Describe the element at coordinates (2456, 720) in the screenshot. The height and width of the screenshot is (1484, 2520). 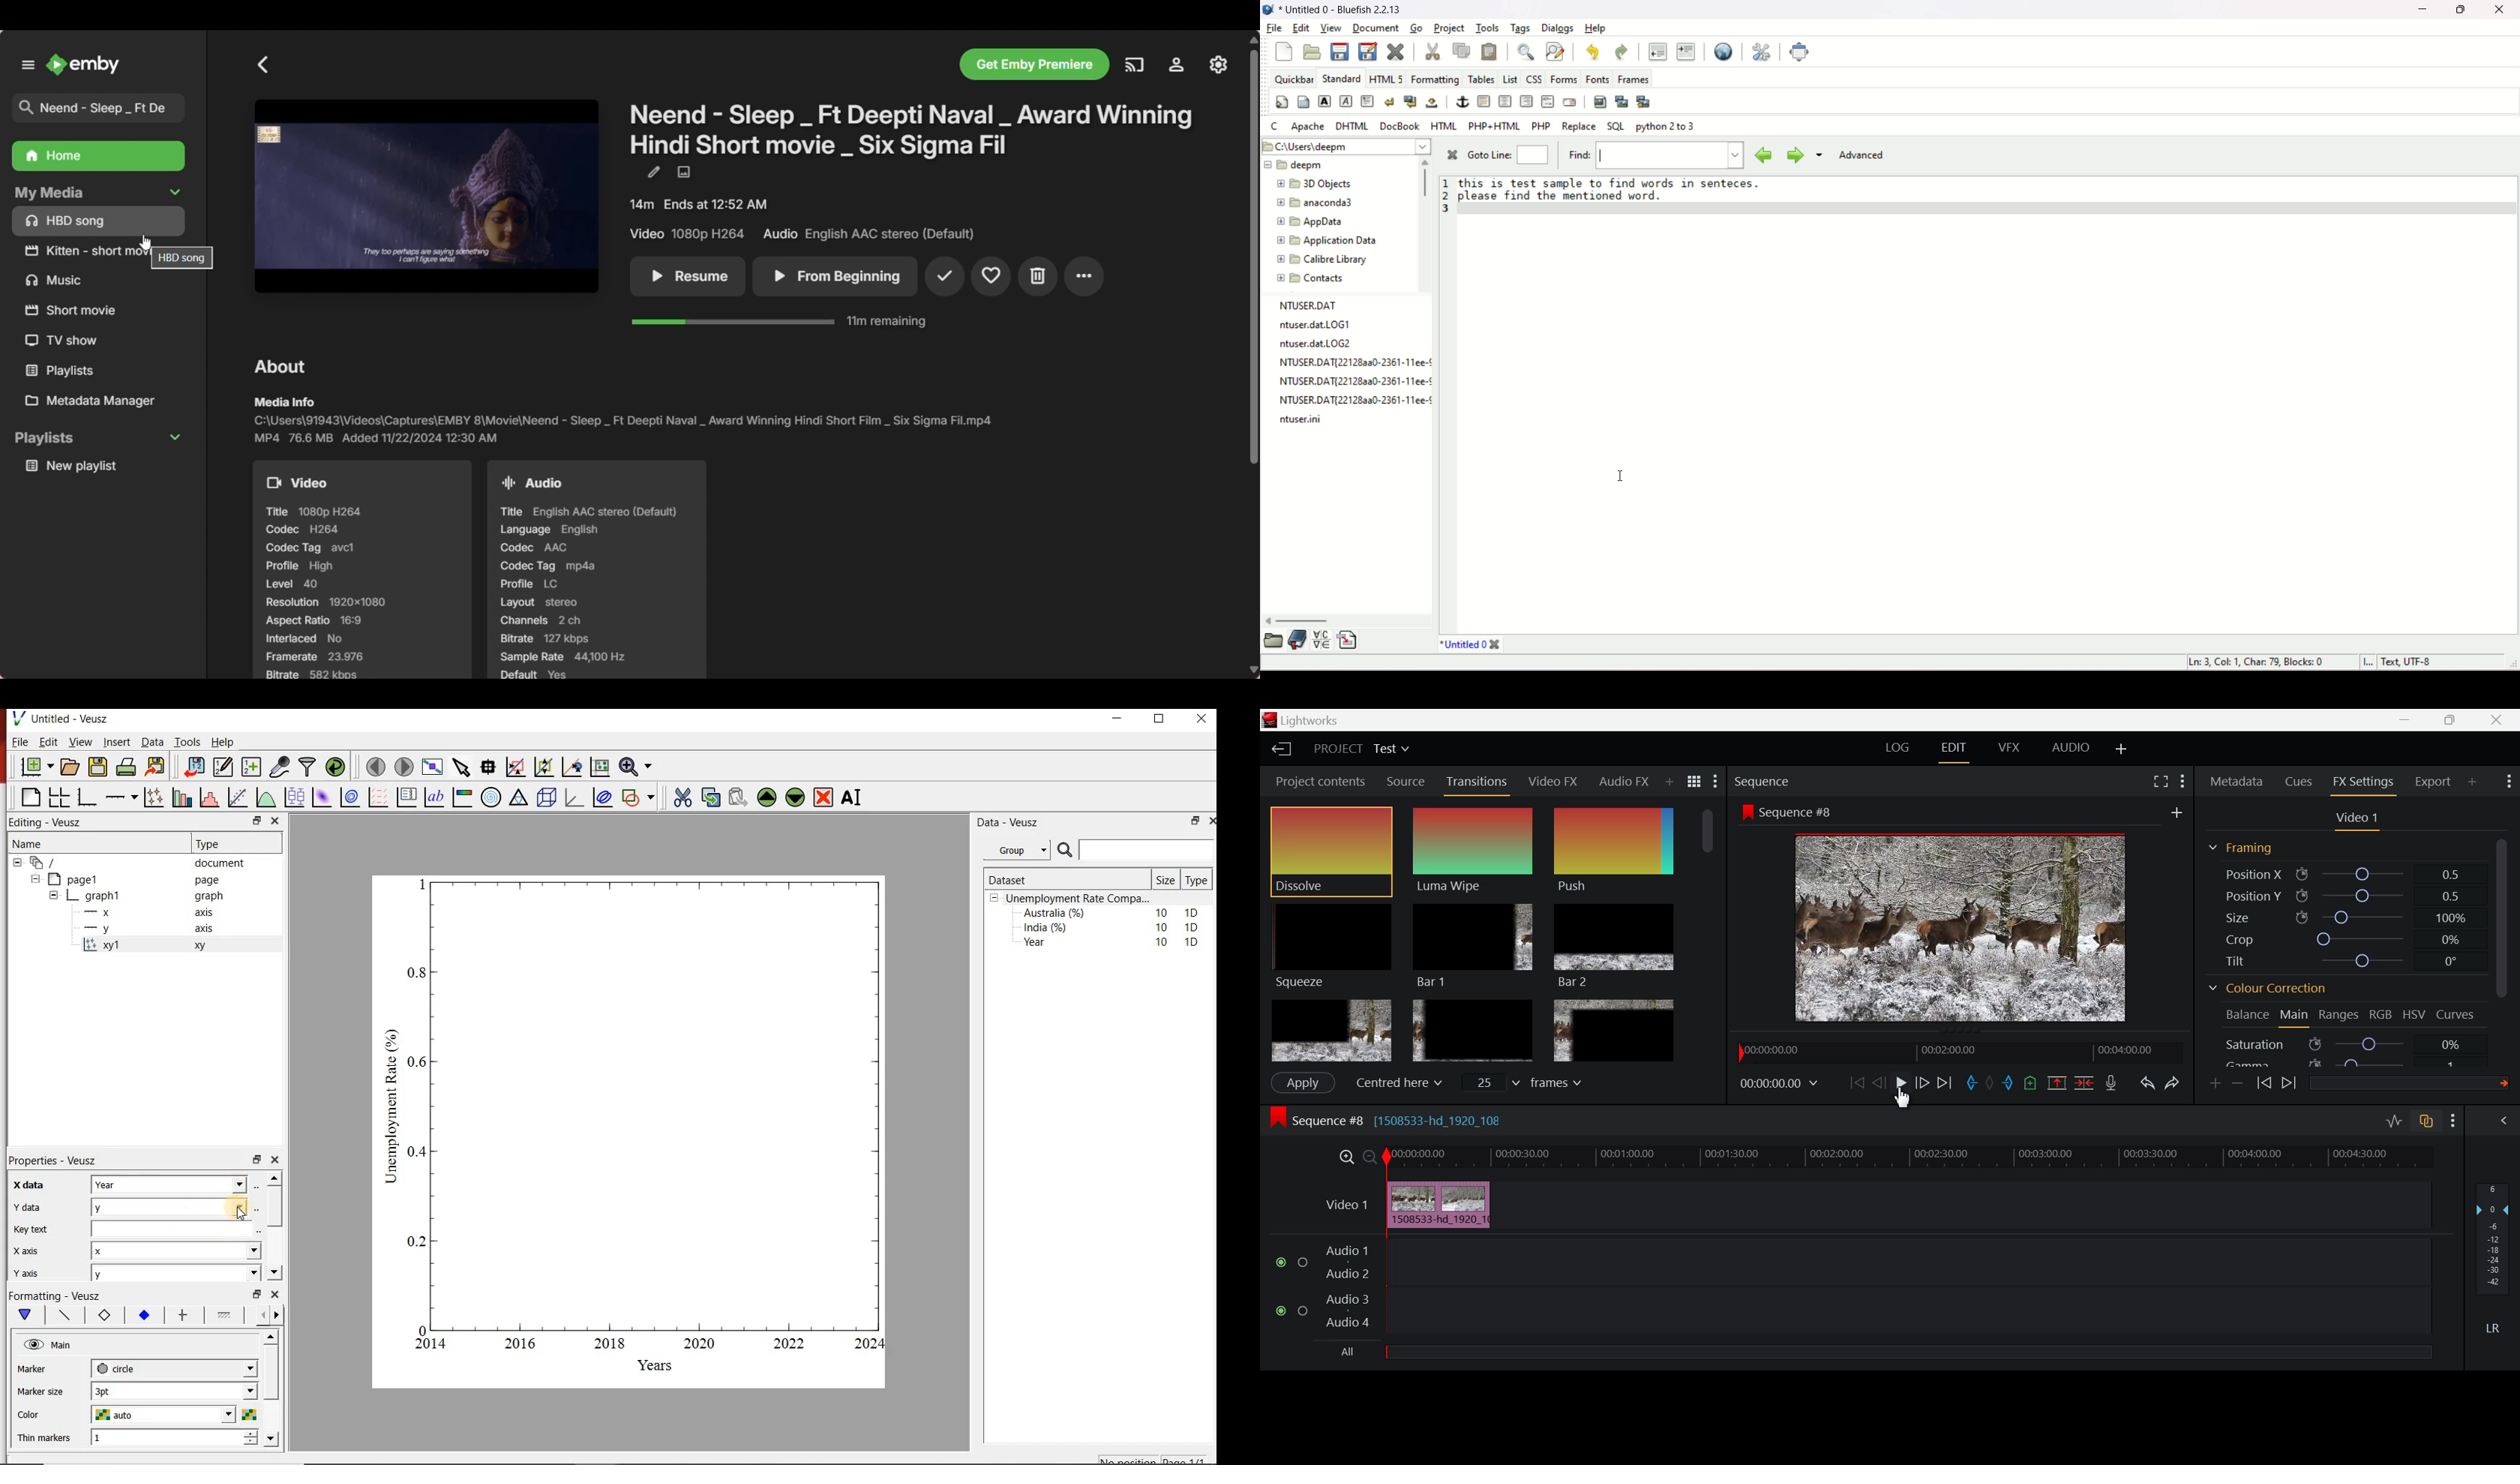
I see `Minimize` at that location.